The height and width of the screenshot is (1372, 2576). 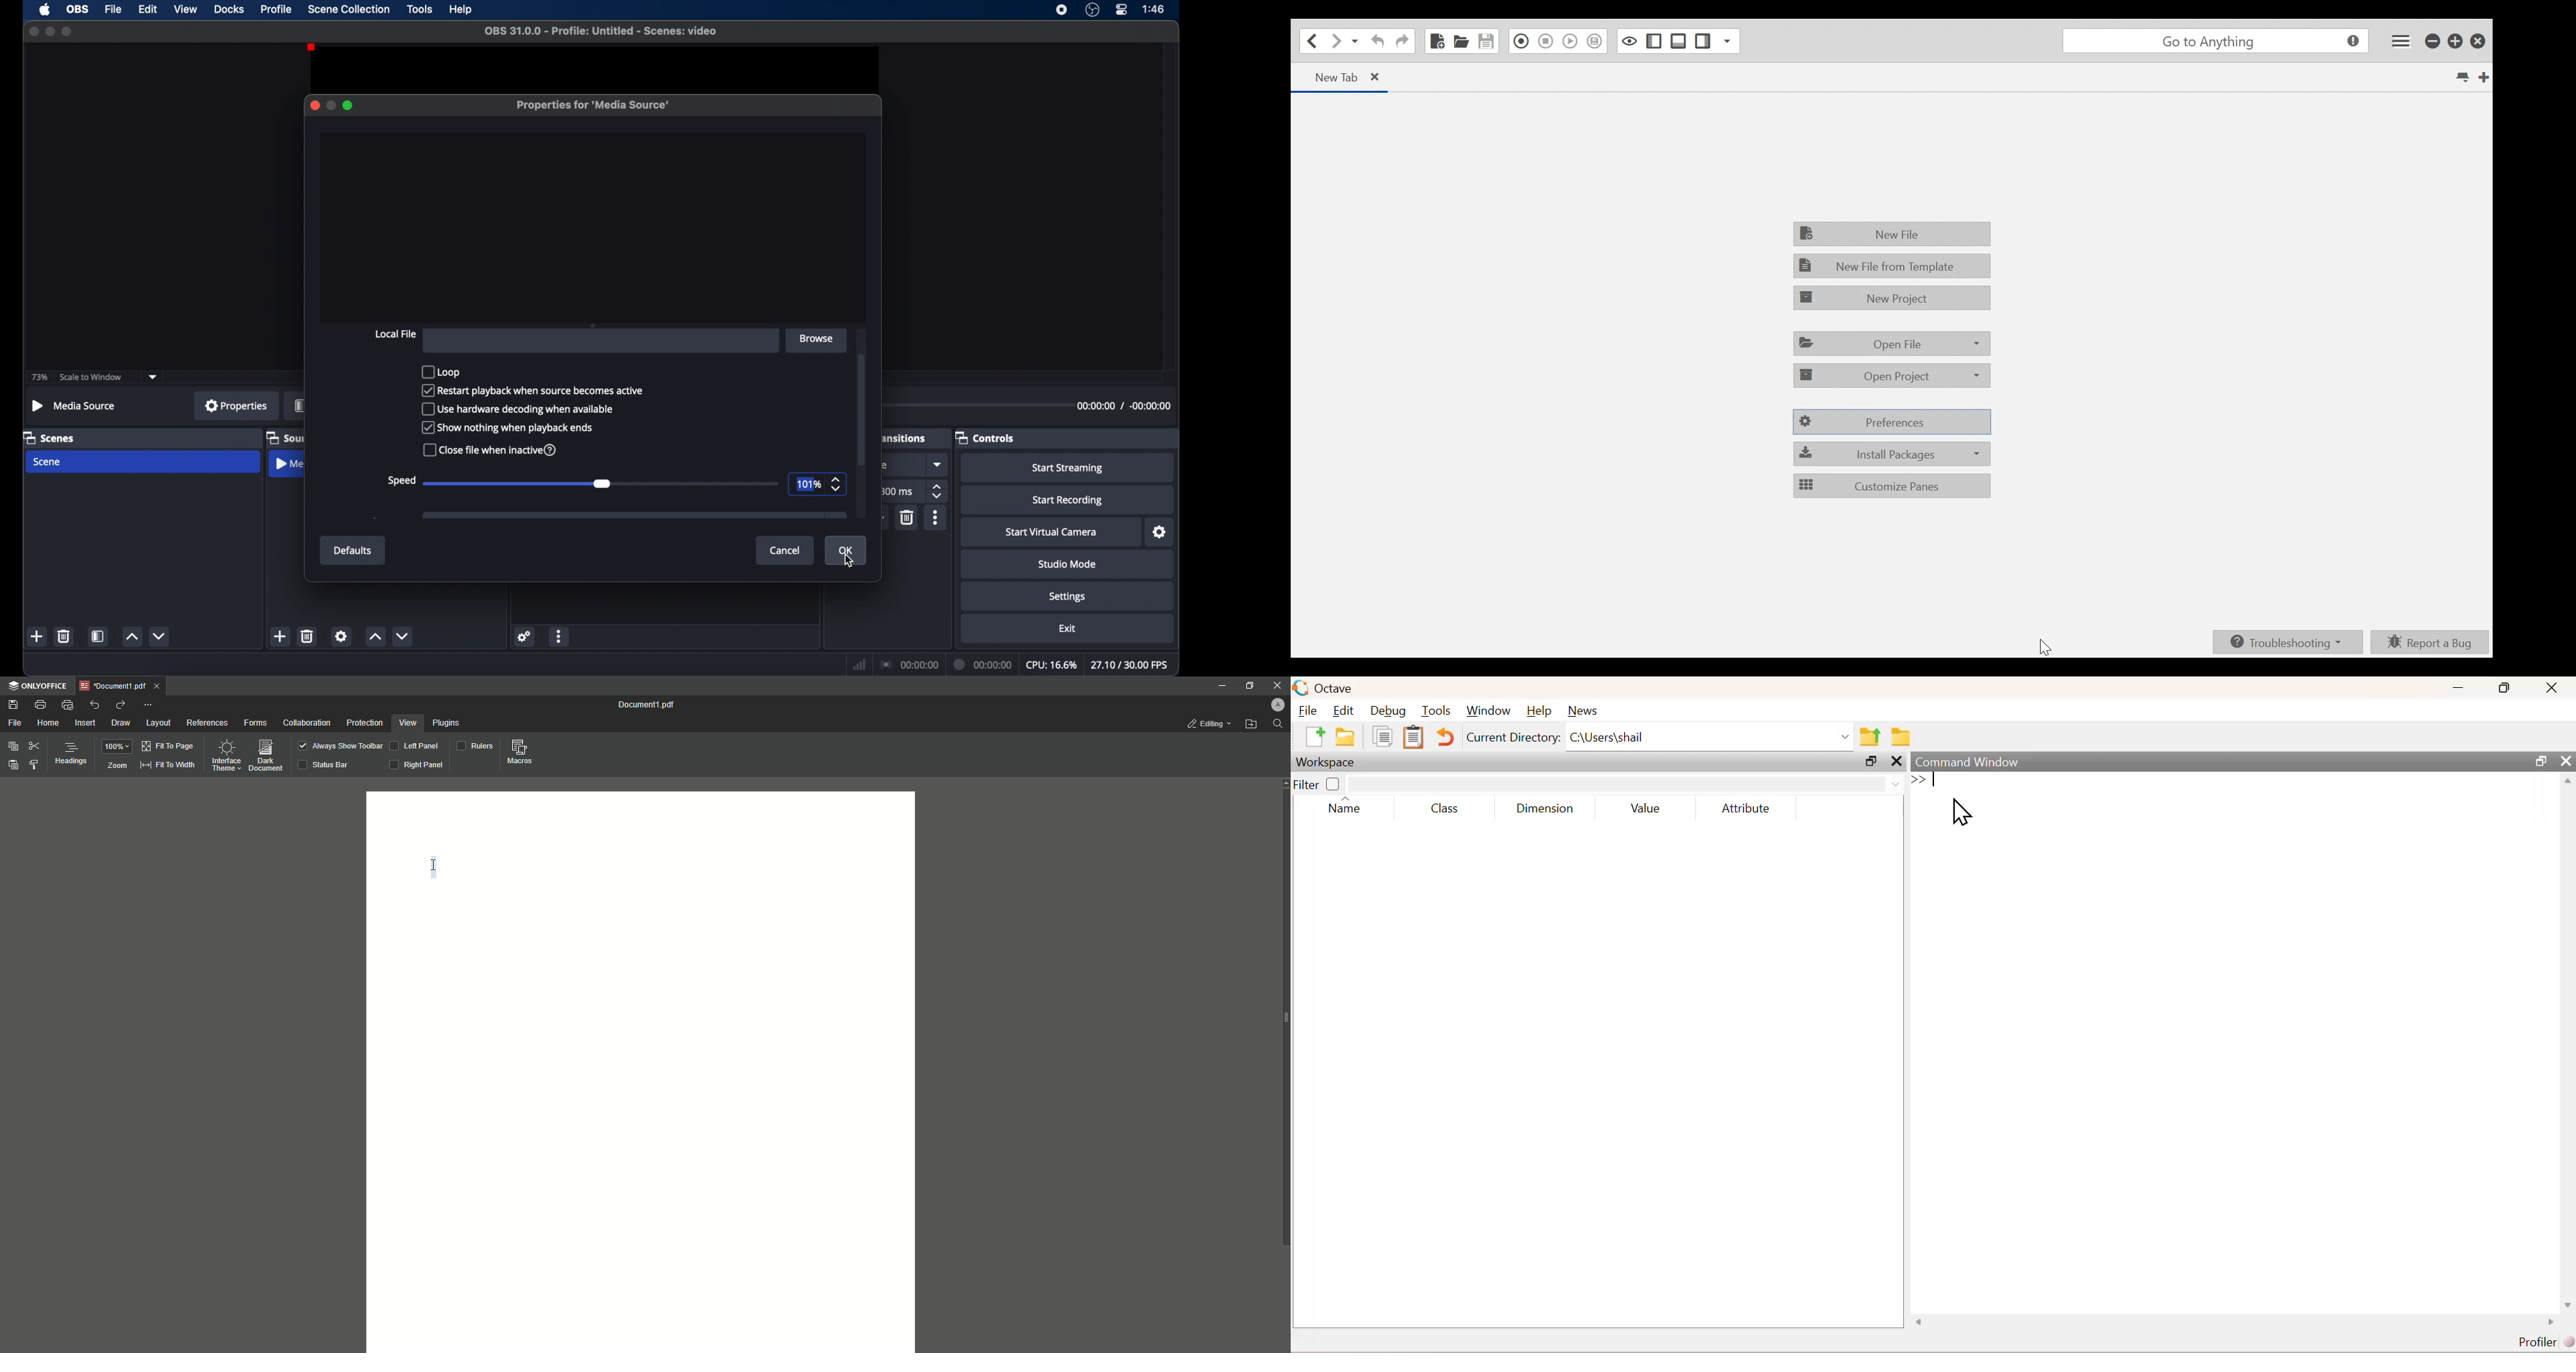 What do you see at coordinates (887, 465) in the screenshot?
I see `obscure text` at bounding box center [887, 465].